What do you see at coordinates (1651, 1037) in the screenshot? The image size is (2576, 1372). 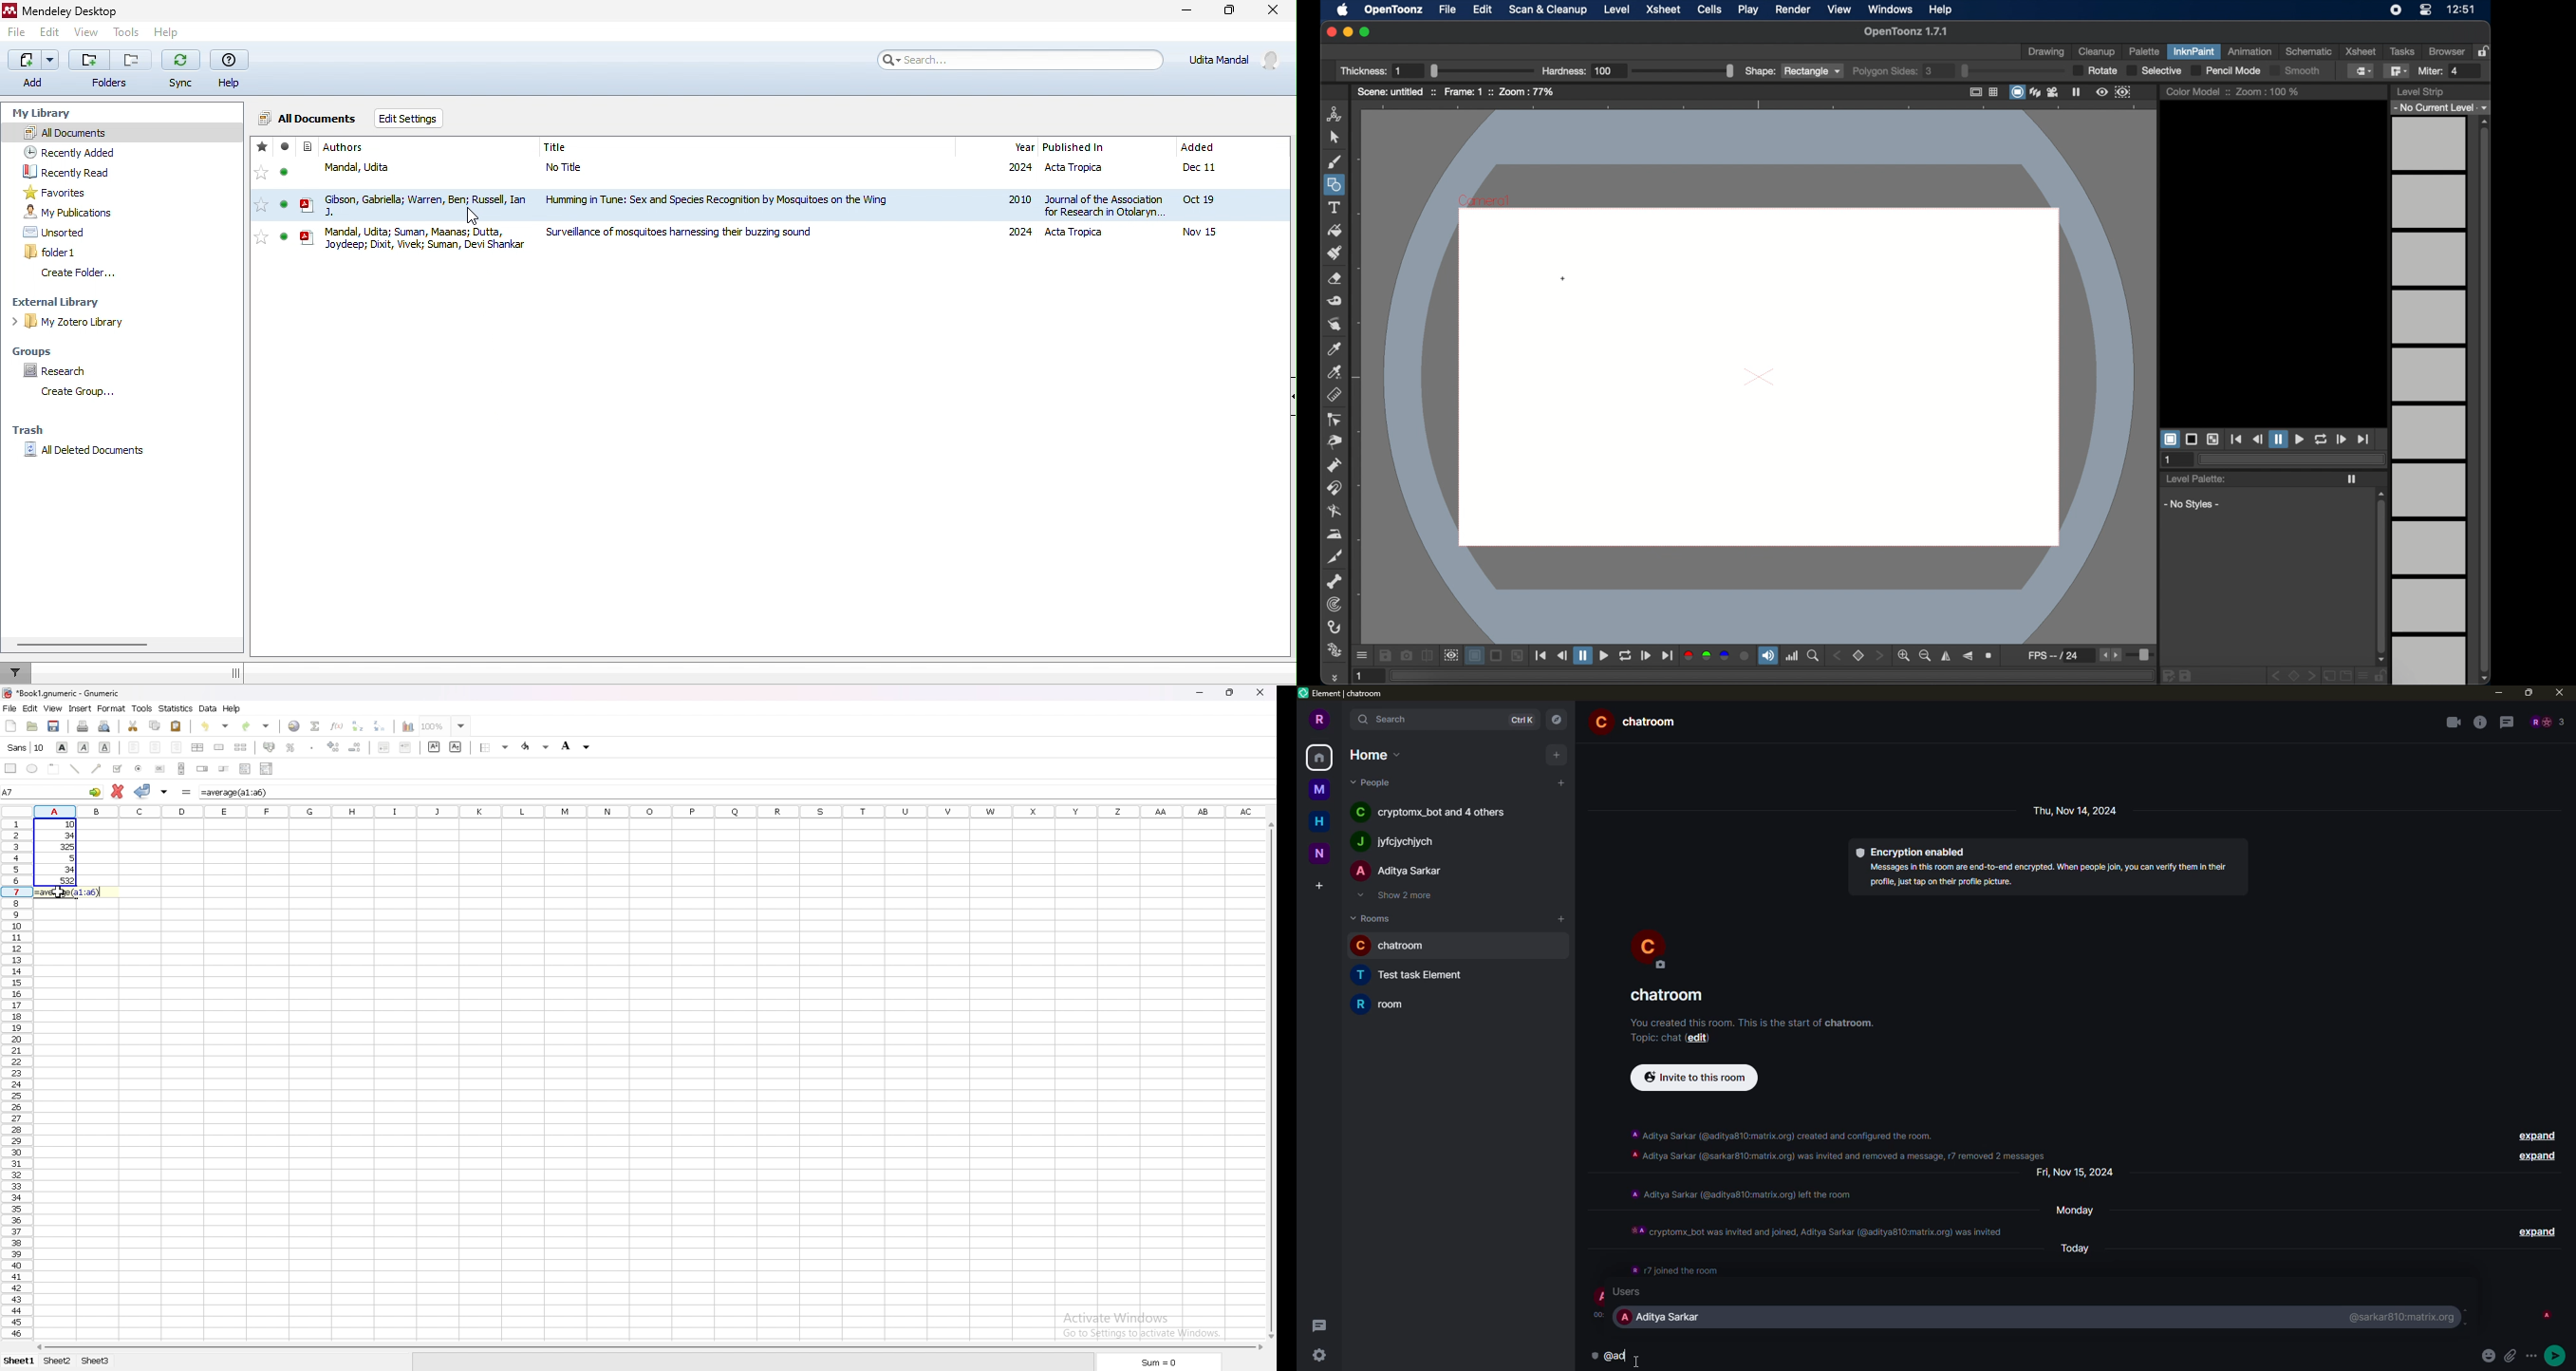 I see `add a topic` at bounding box center [1651, 1037].